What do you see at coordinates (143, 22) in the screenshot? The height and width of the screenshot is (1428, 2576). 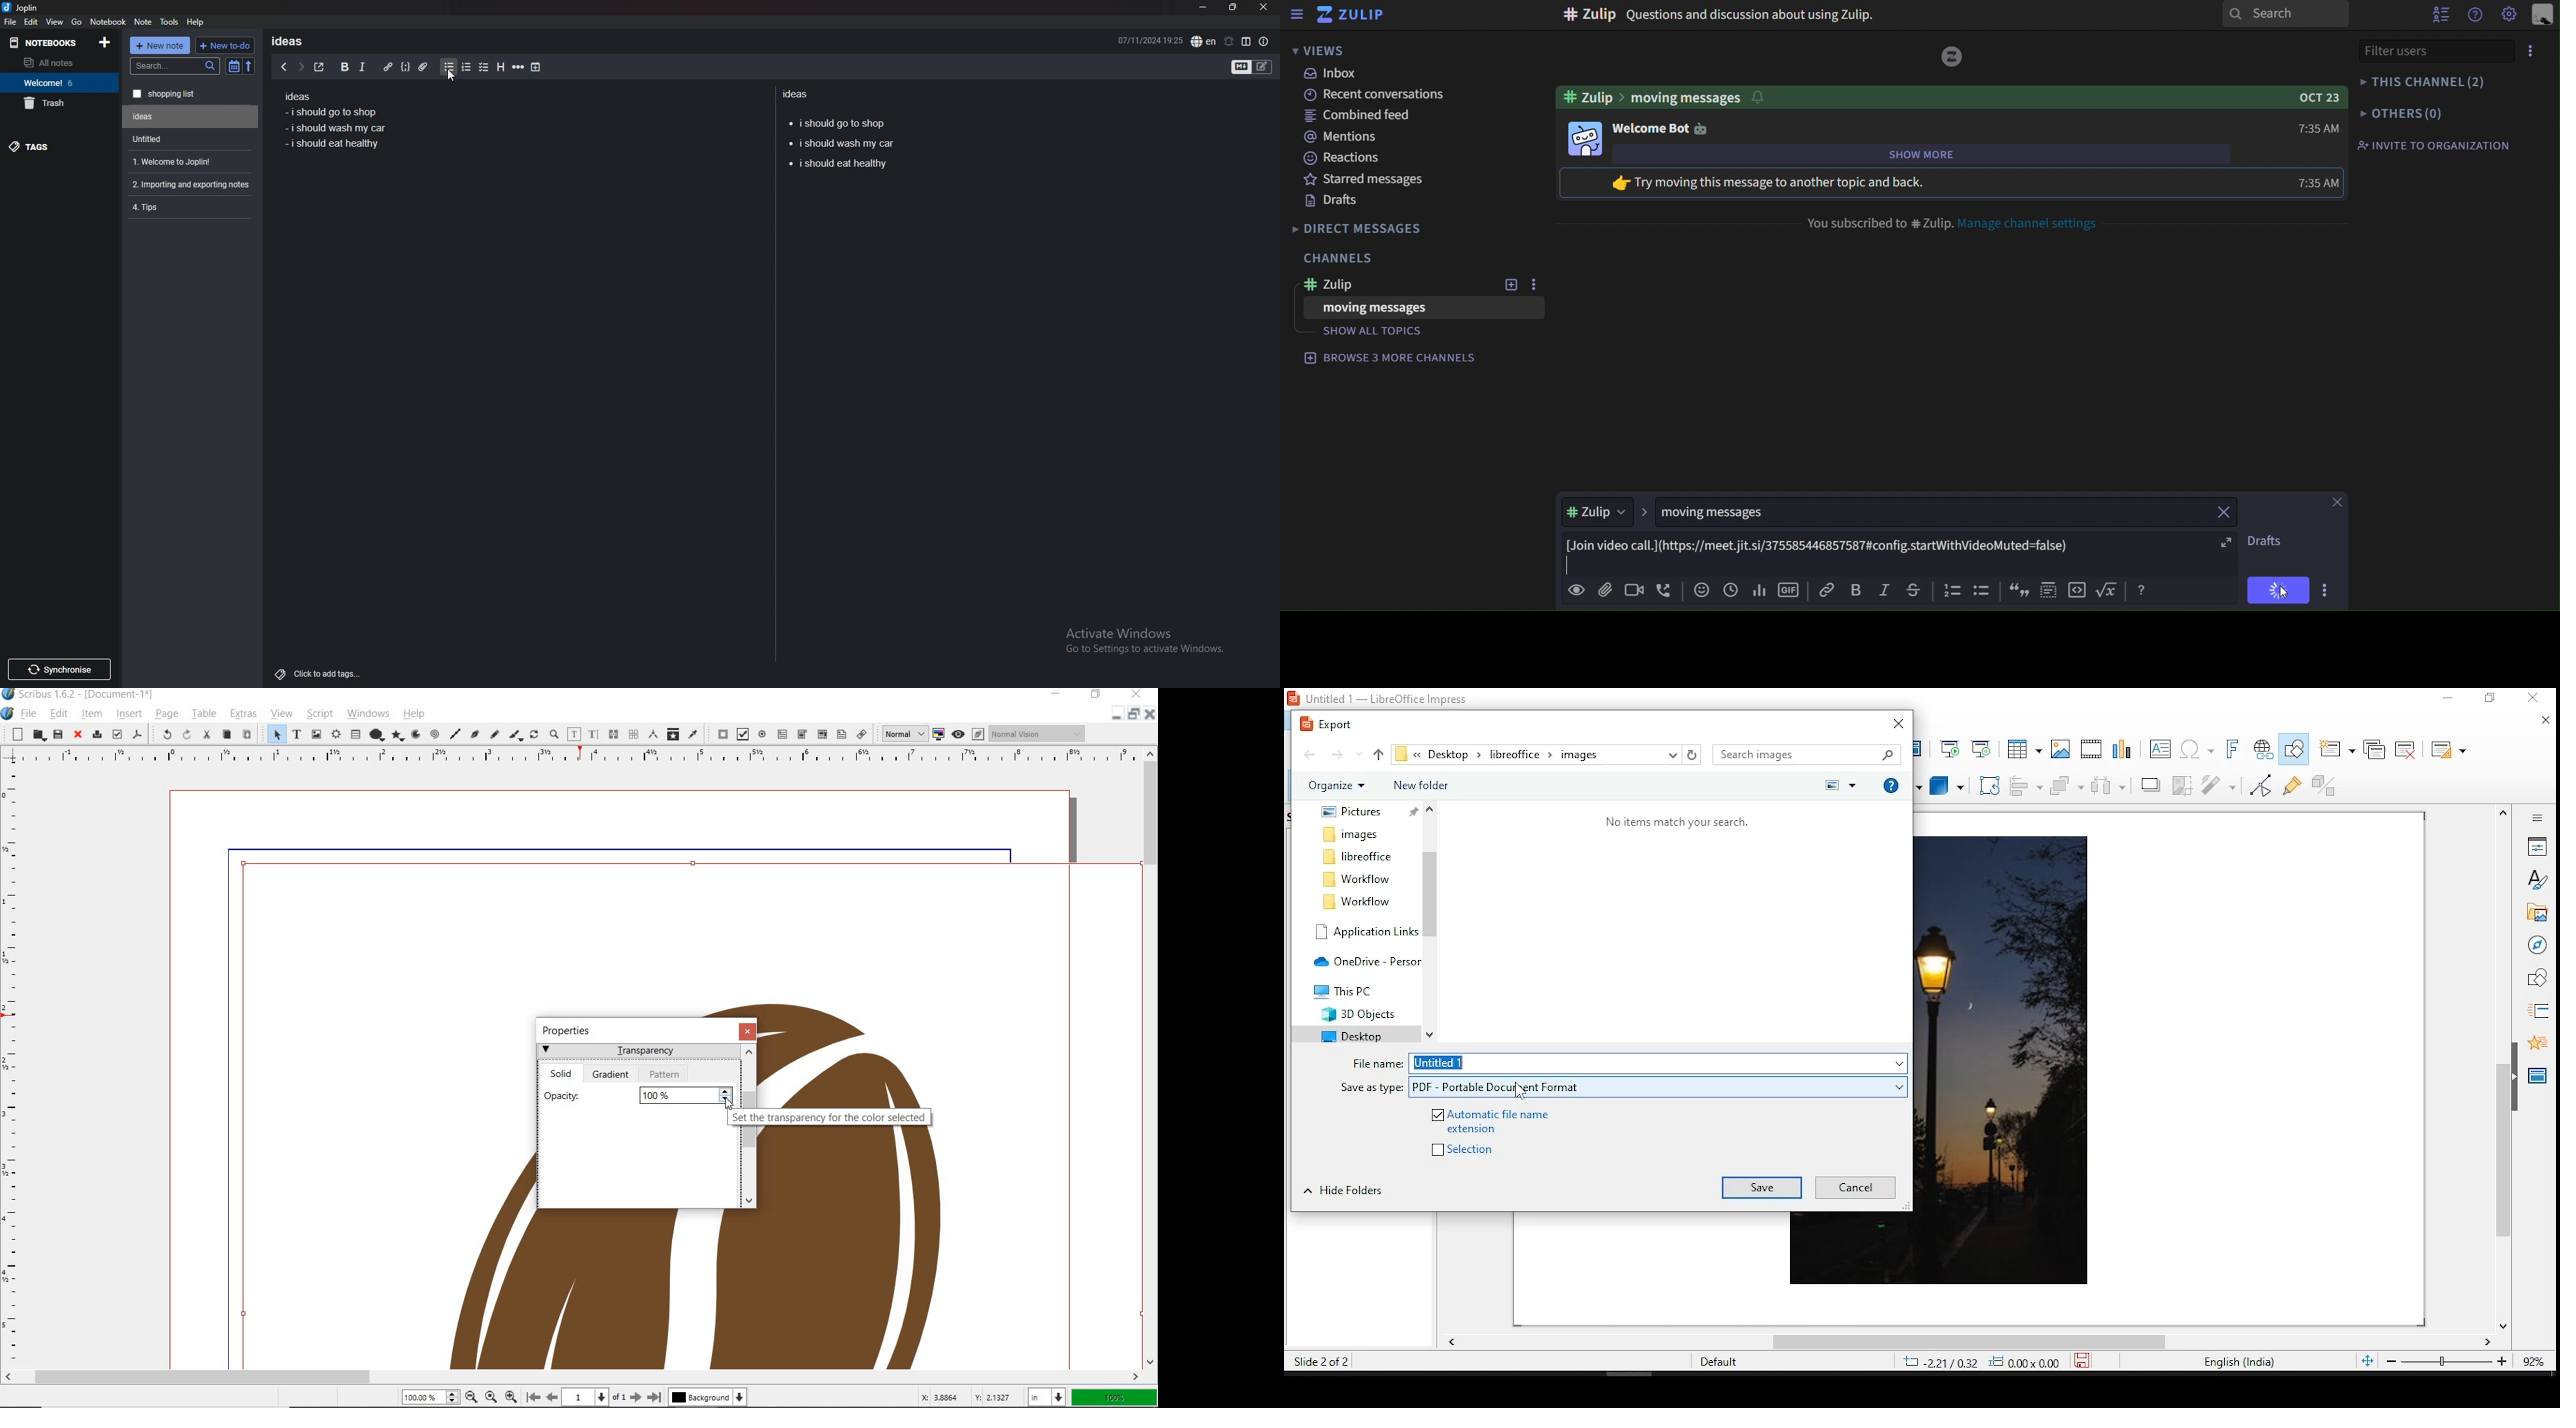 I see `note` at bounding box center [143, 22].